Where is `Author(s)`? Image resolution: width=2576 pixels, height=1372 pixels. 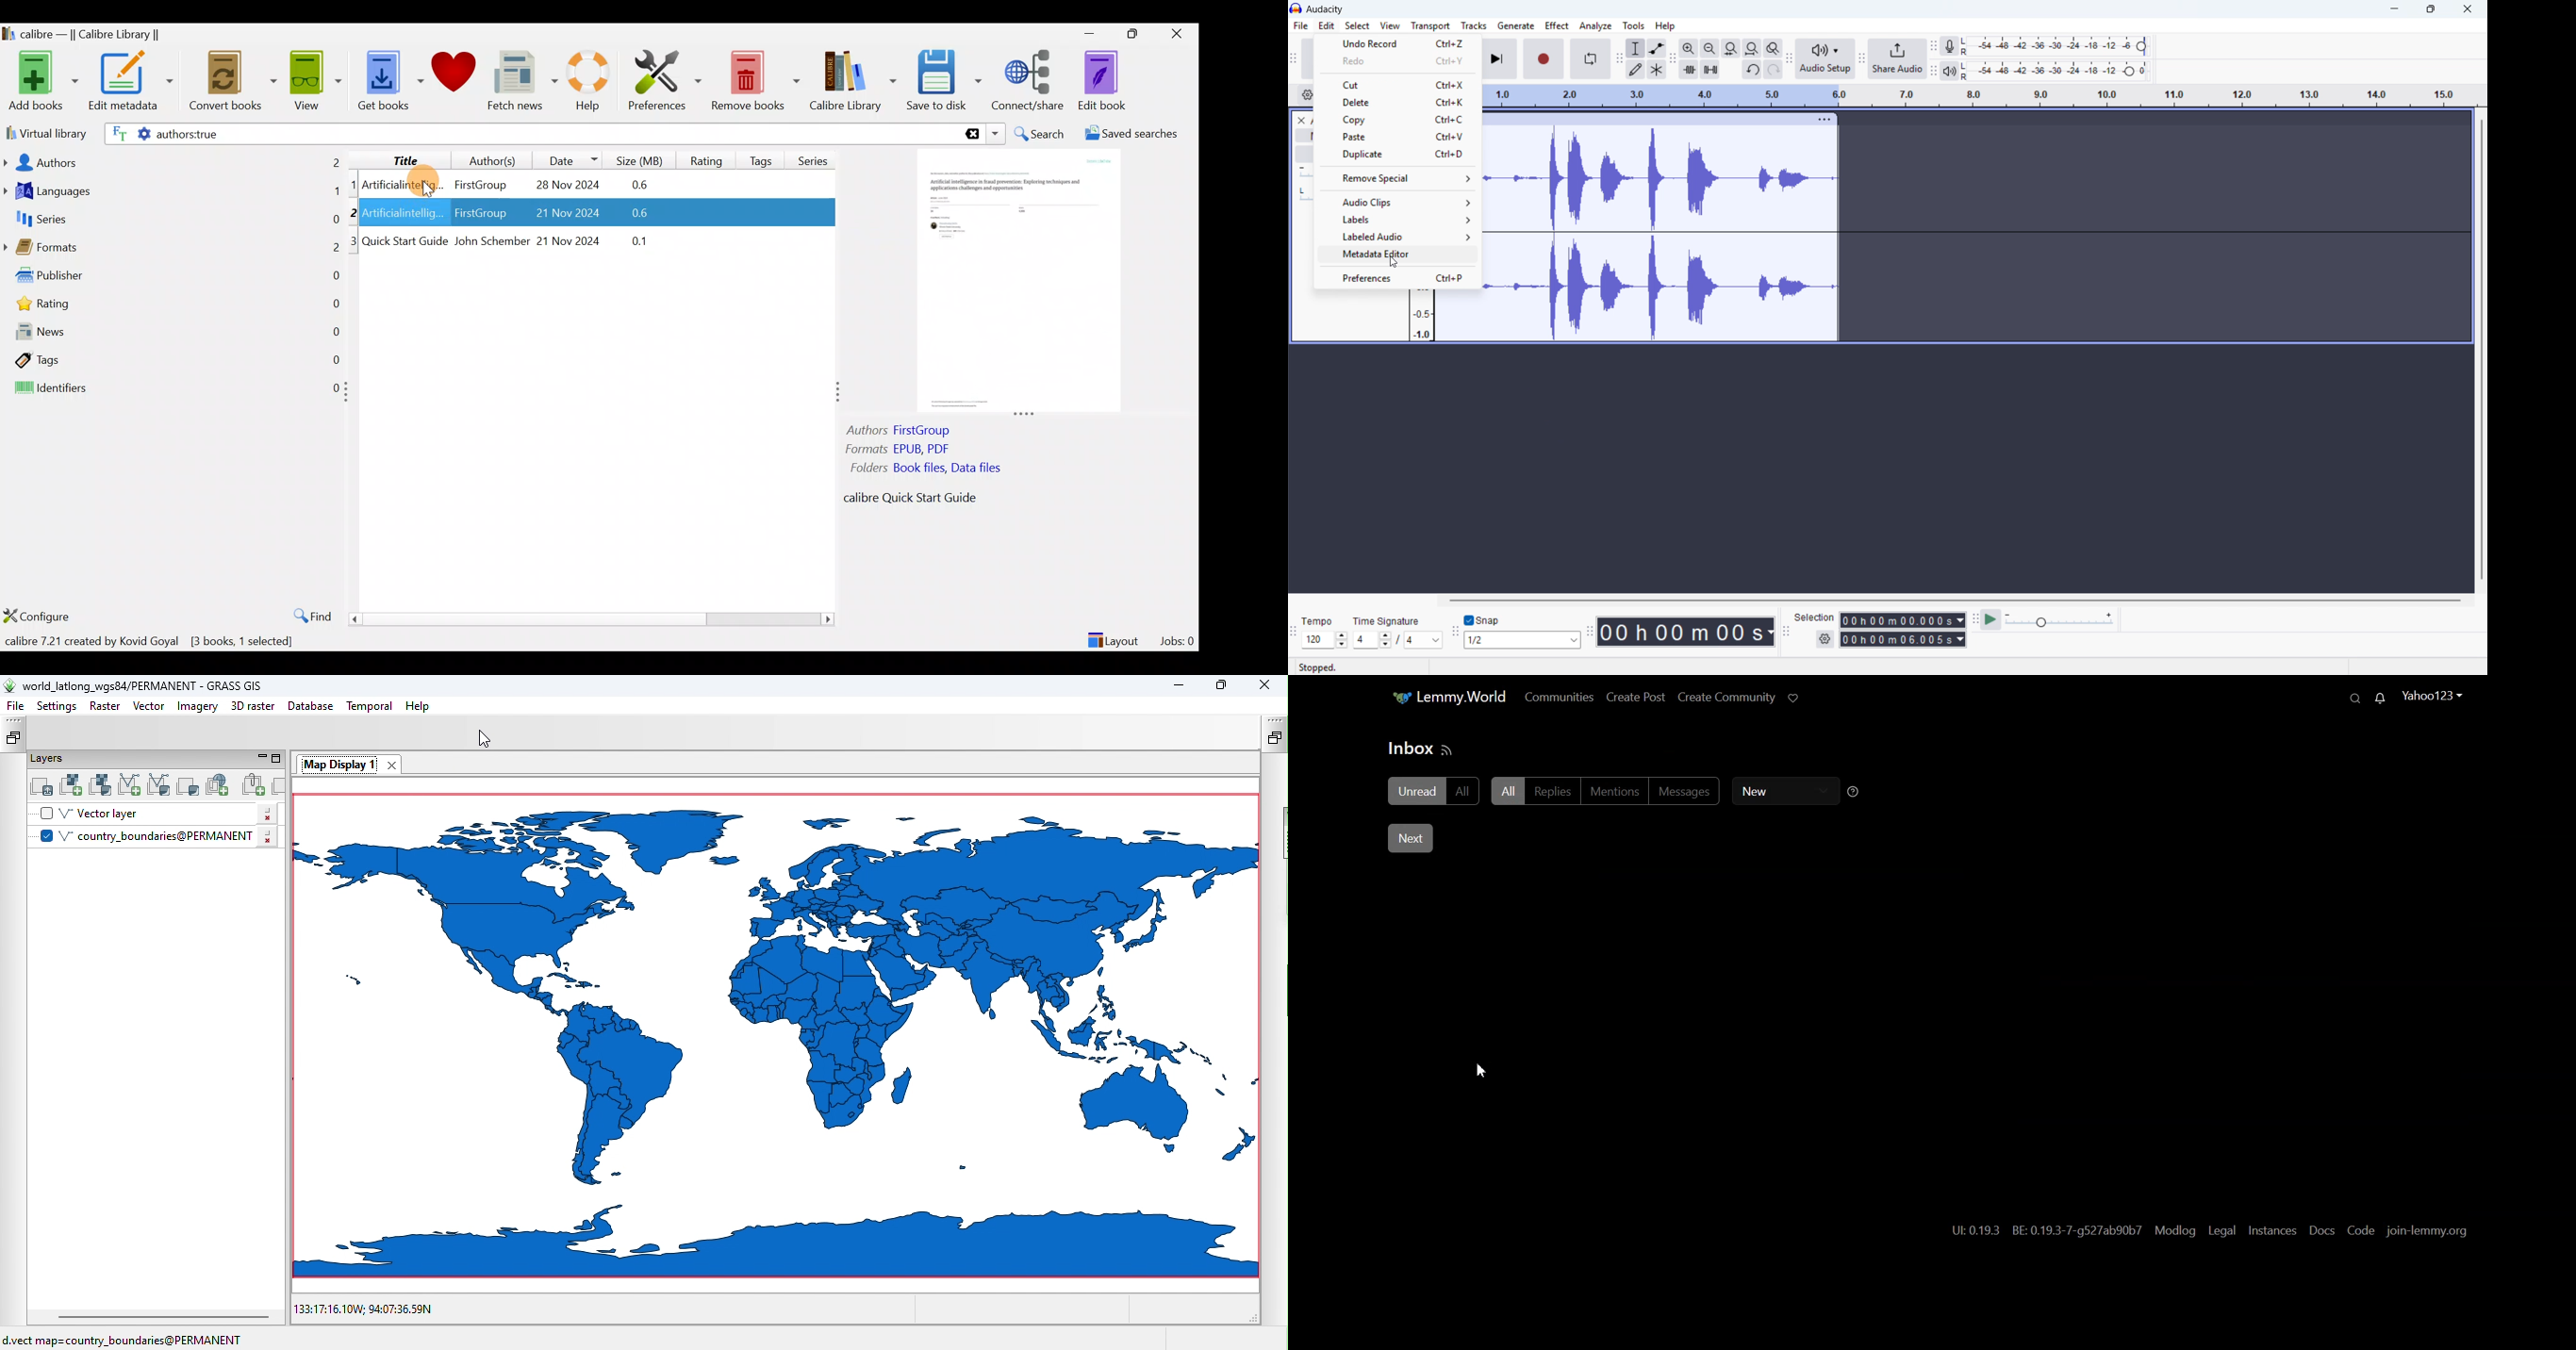
Author(s) is located at coordinates (487, 158).